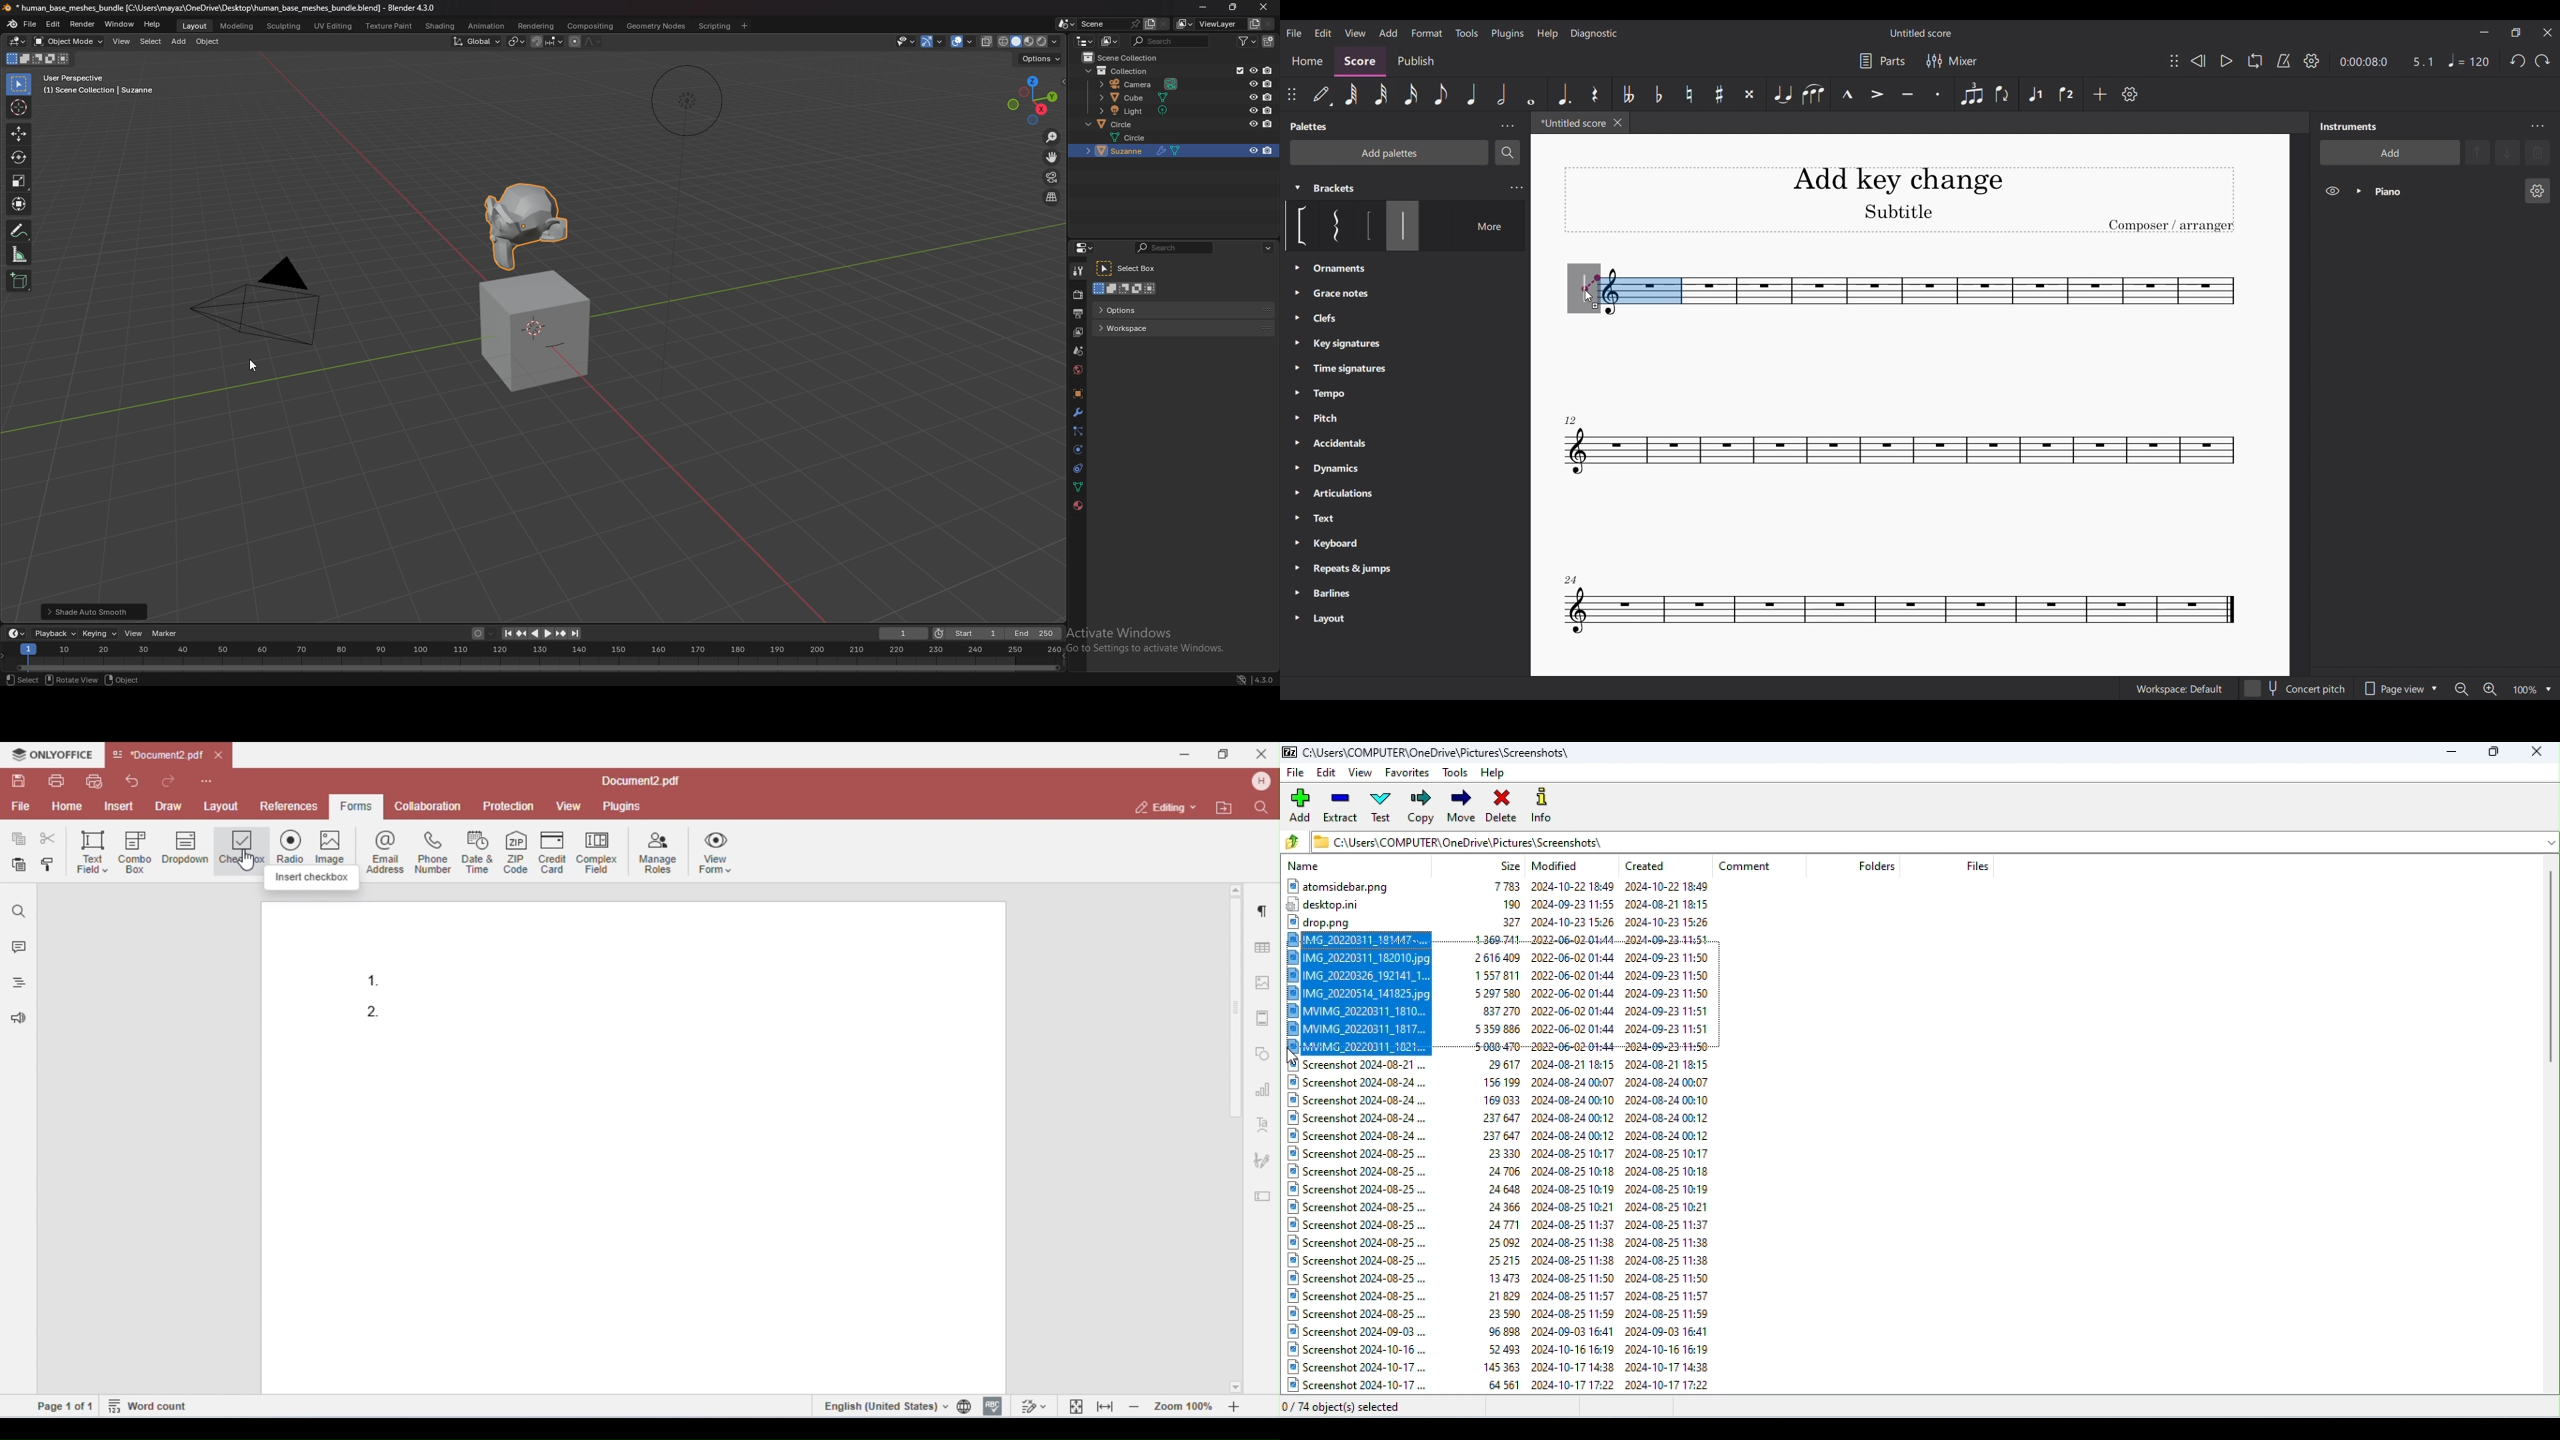  I want to click on playback, so click(54, 635).